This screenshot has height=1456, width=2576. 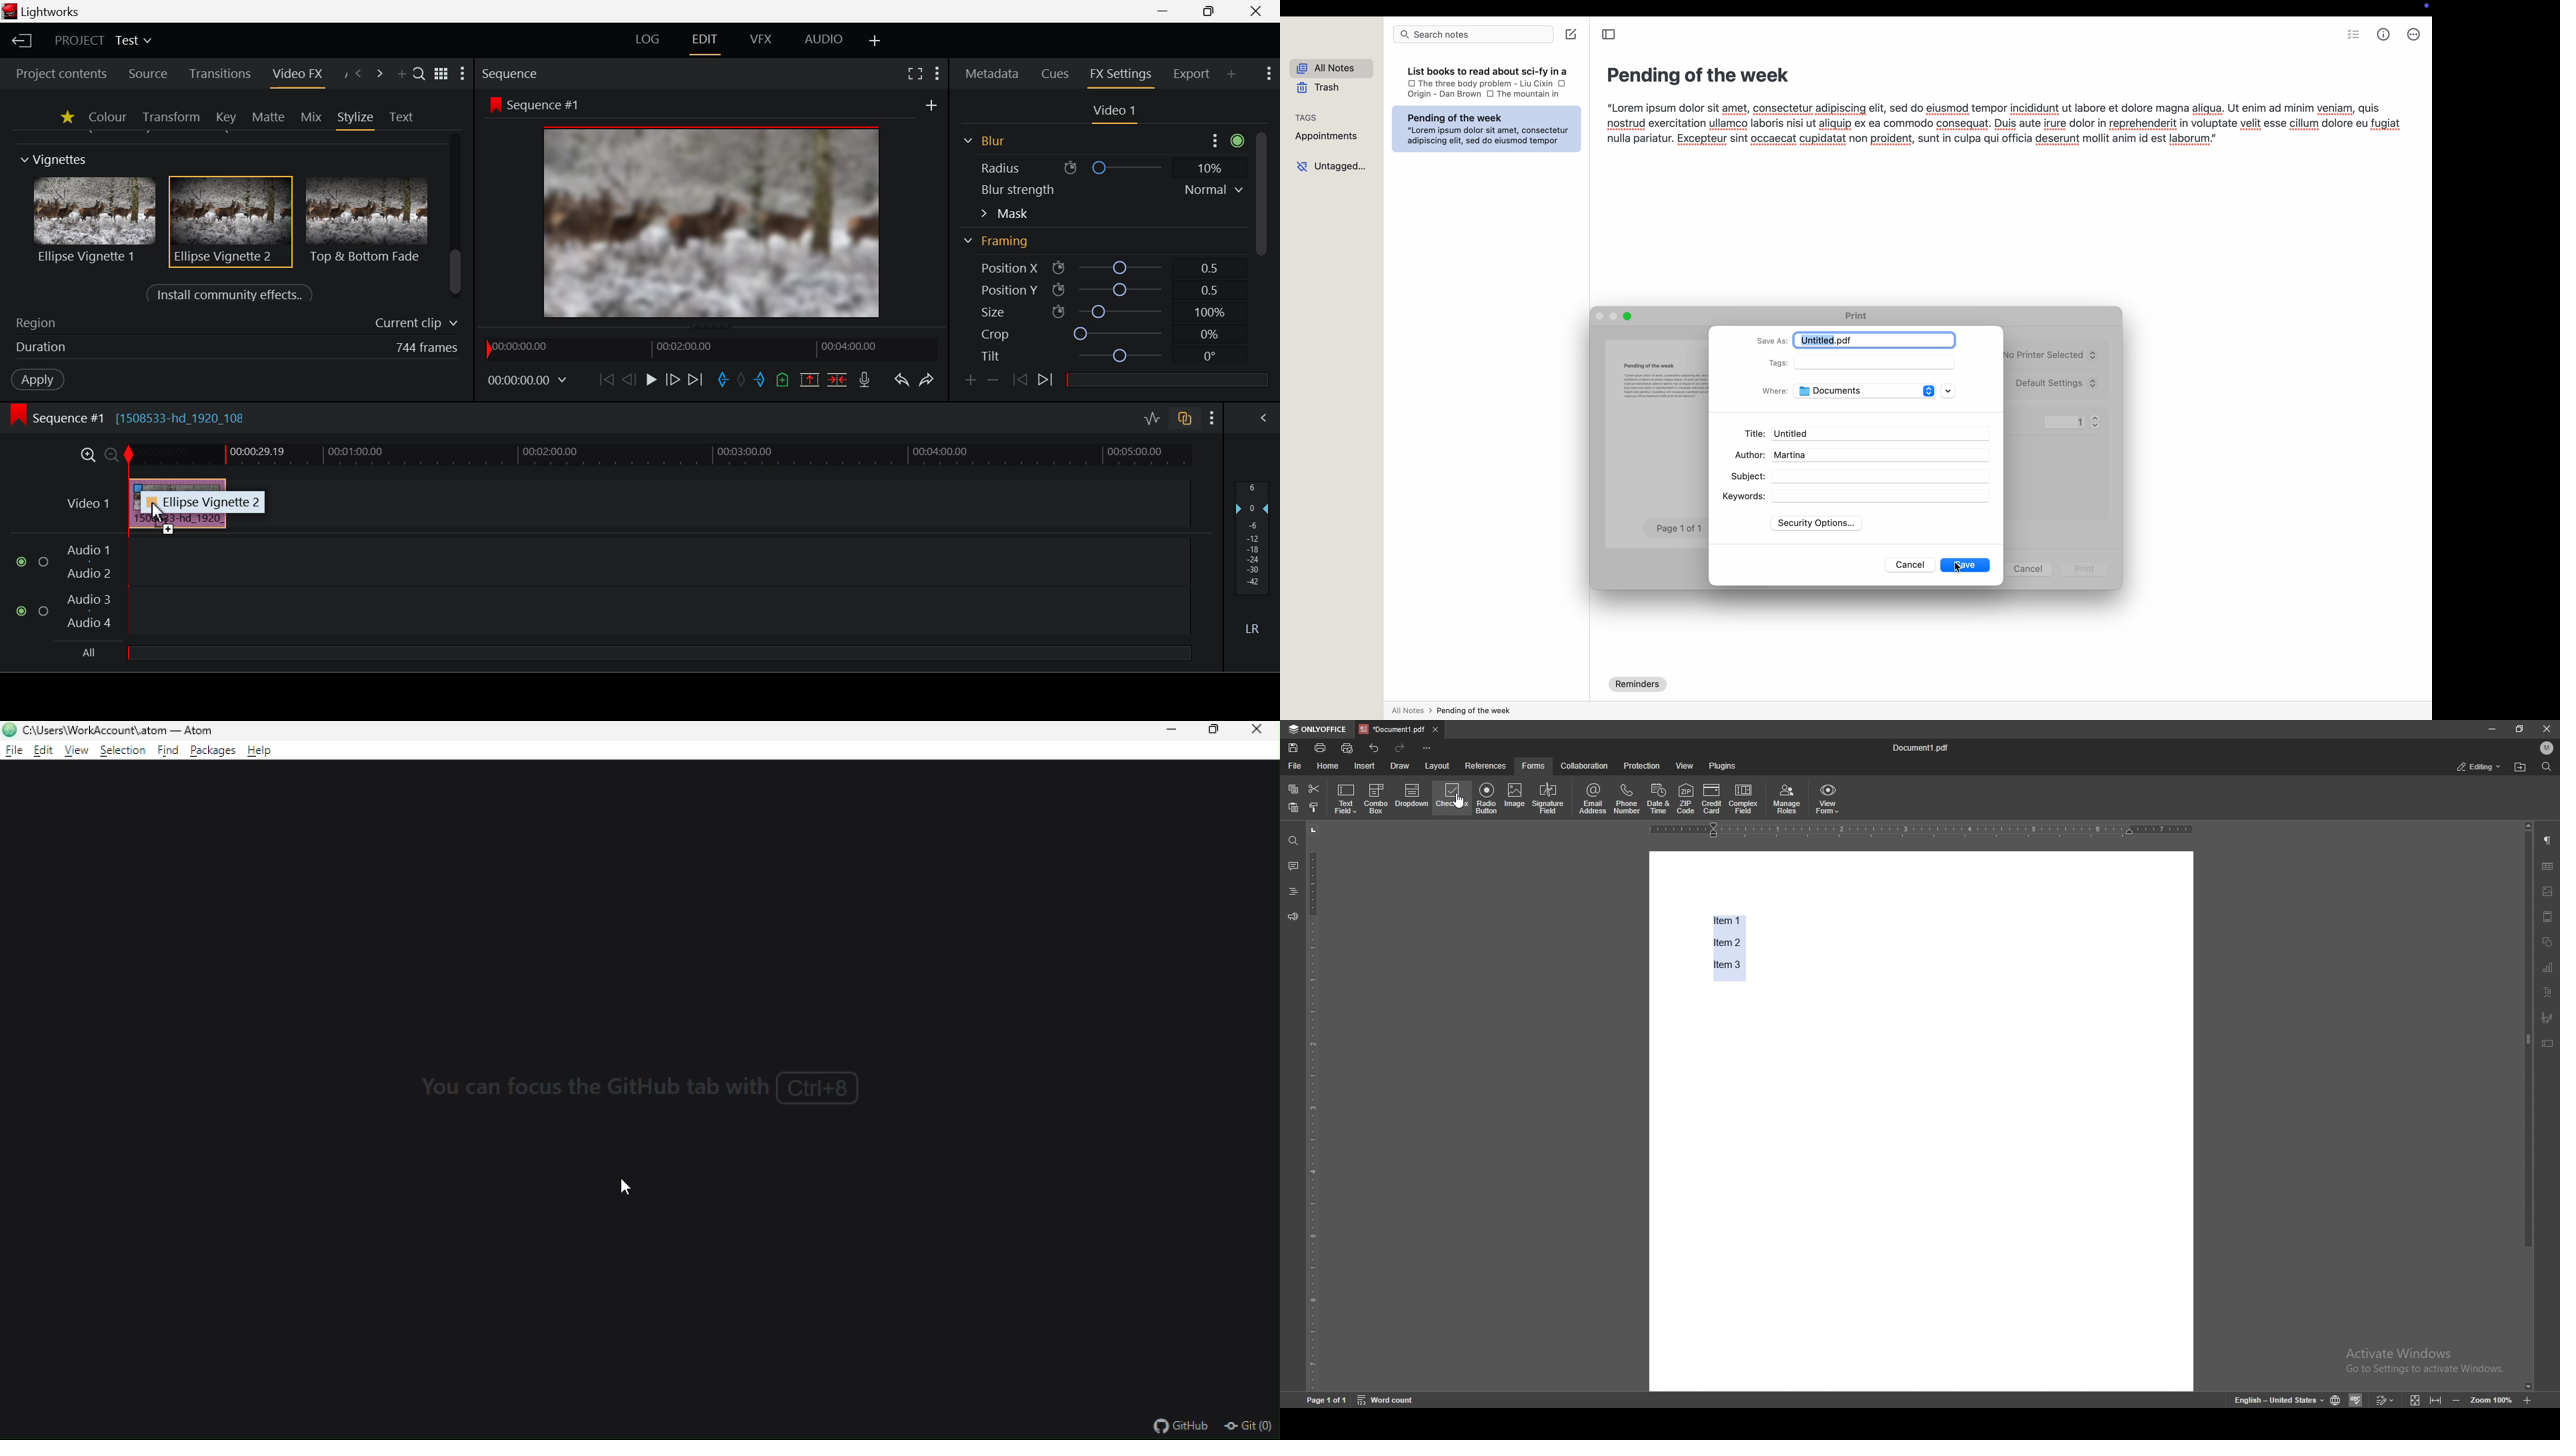 I want to click on maximize popup, so click(x=1630, y=317).